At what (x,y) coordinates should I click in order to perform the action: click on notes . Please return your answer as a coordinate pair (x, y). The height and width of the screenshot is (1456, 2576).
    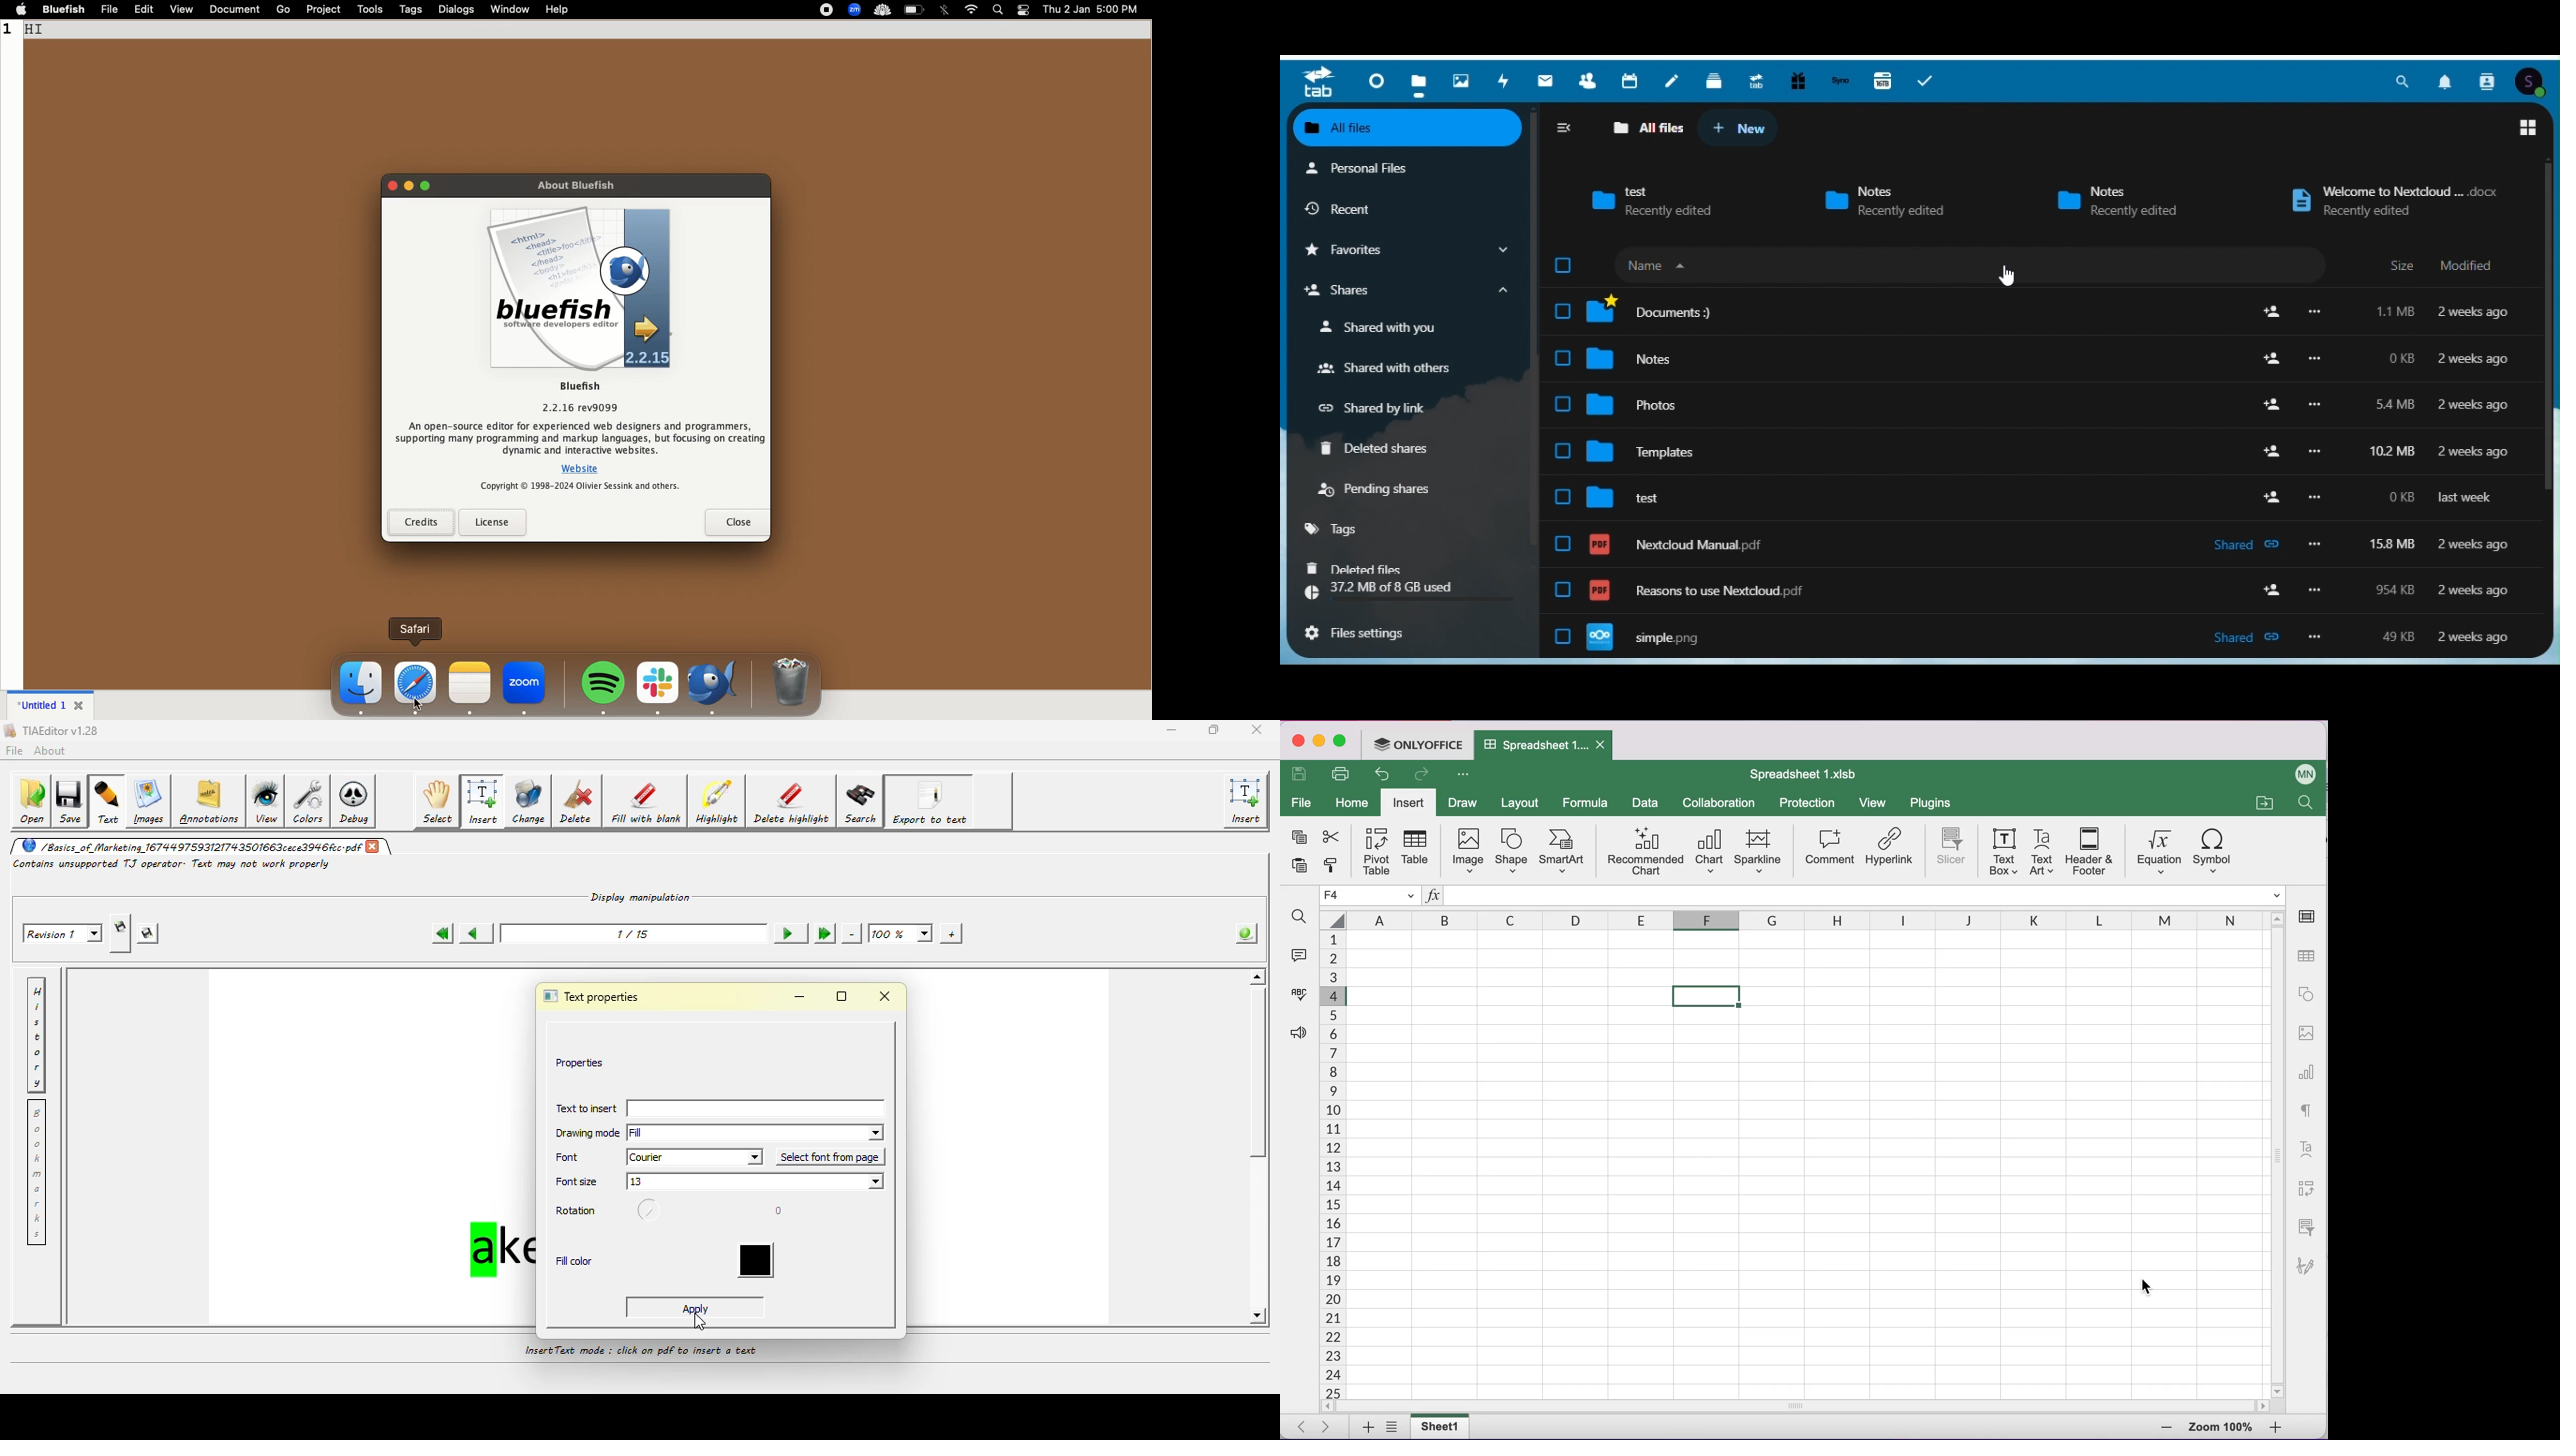
    Looking at the image, I should click on (2041, 359).